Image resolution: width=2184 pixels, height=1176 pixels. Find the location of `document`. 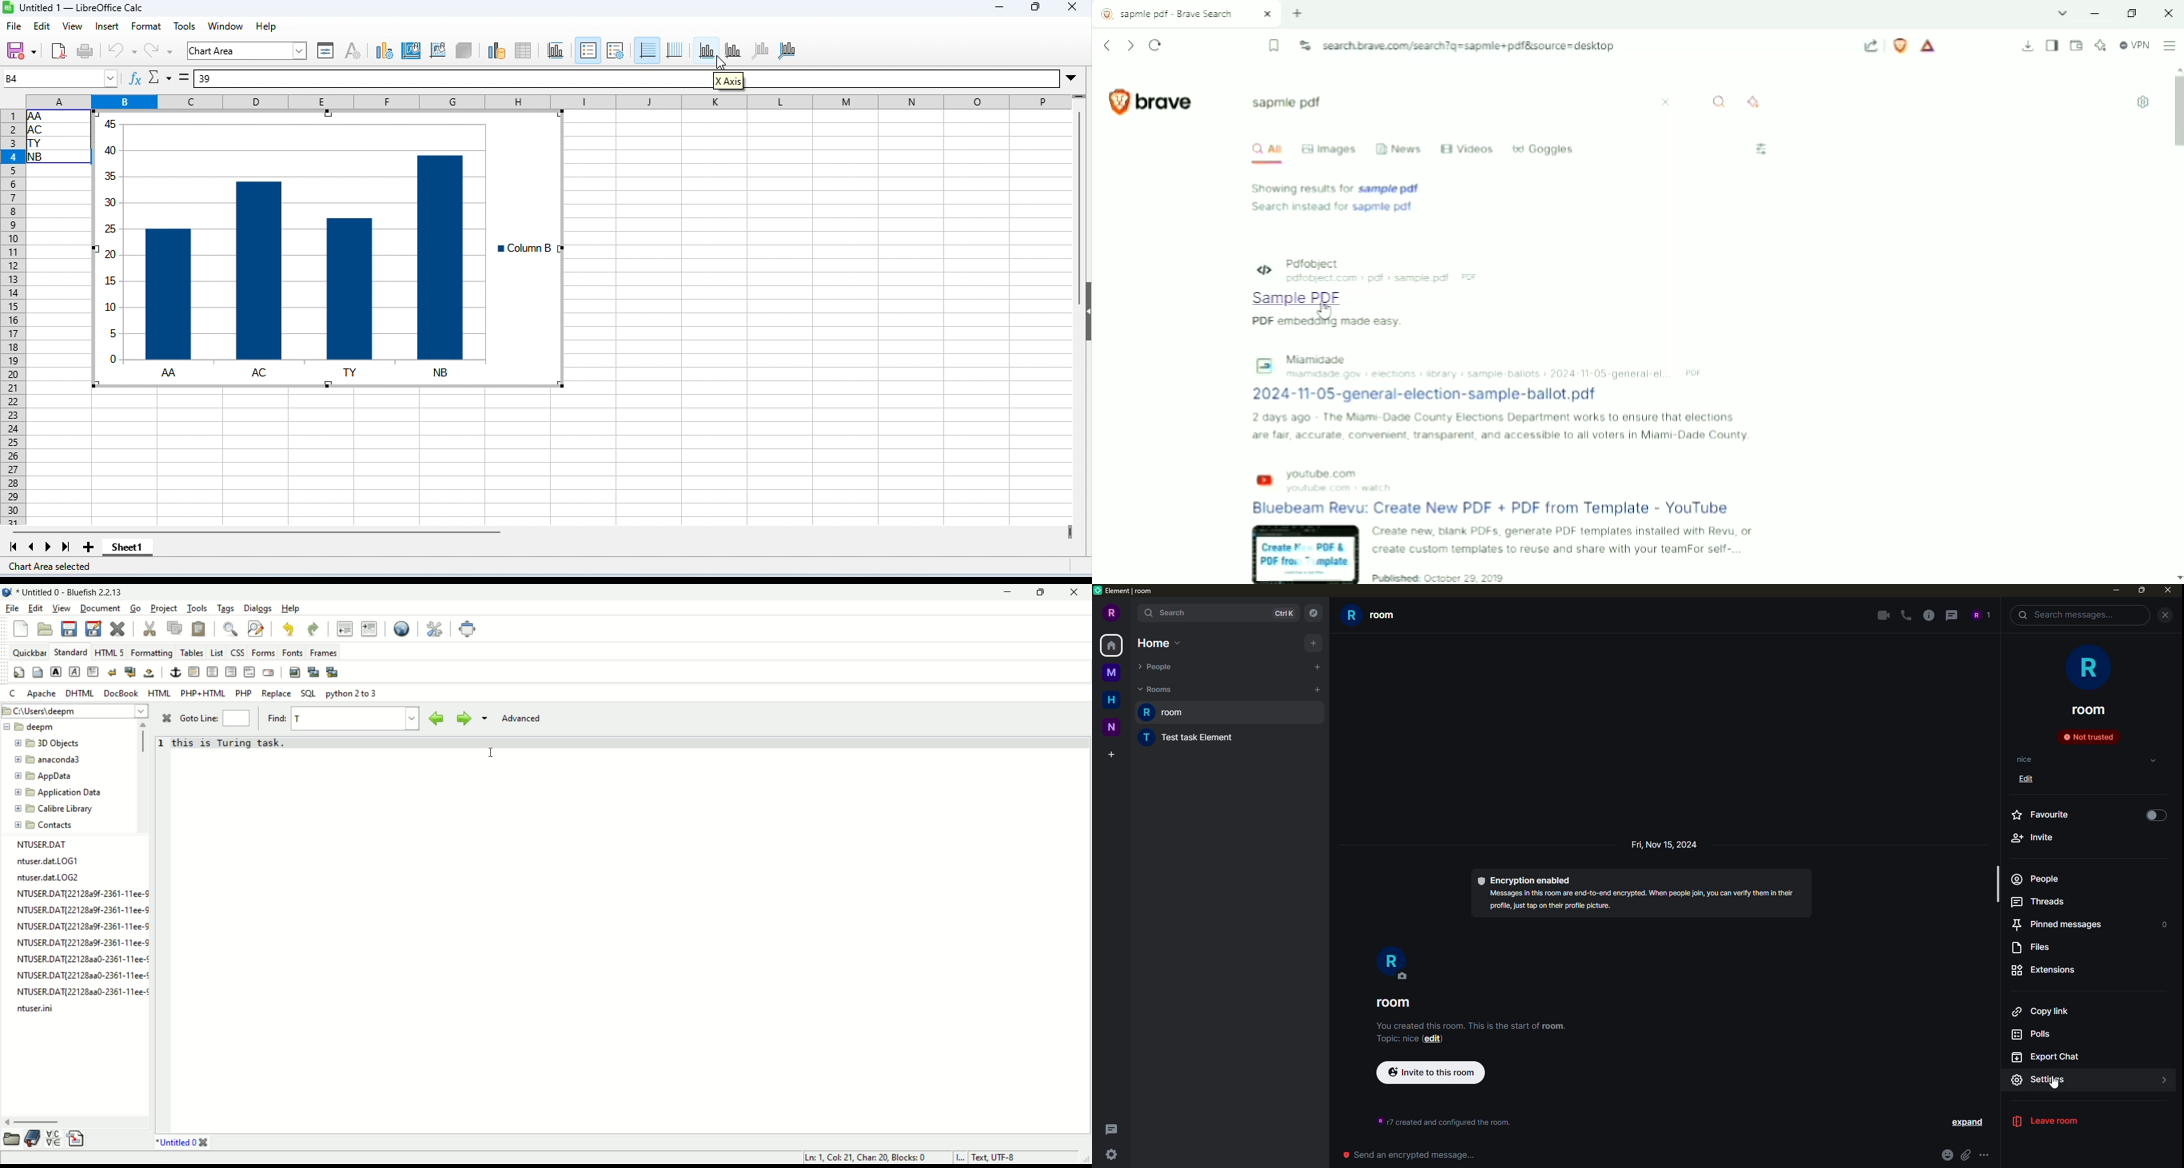

document is located at coordinates (100, 607).